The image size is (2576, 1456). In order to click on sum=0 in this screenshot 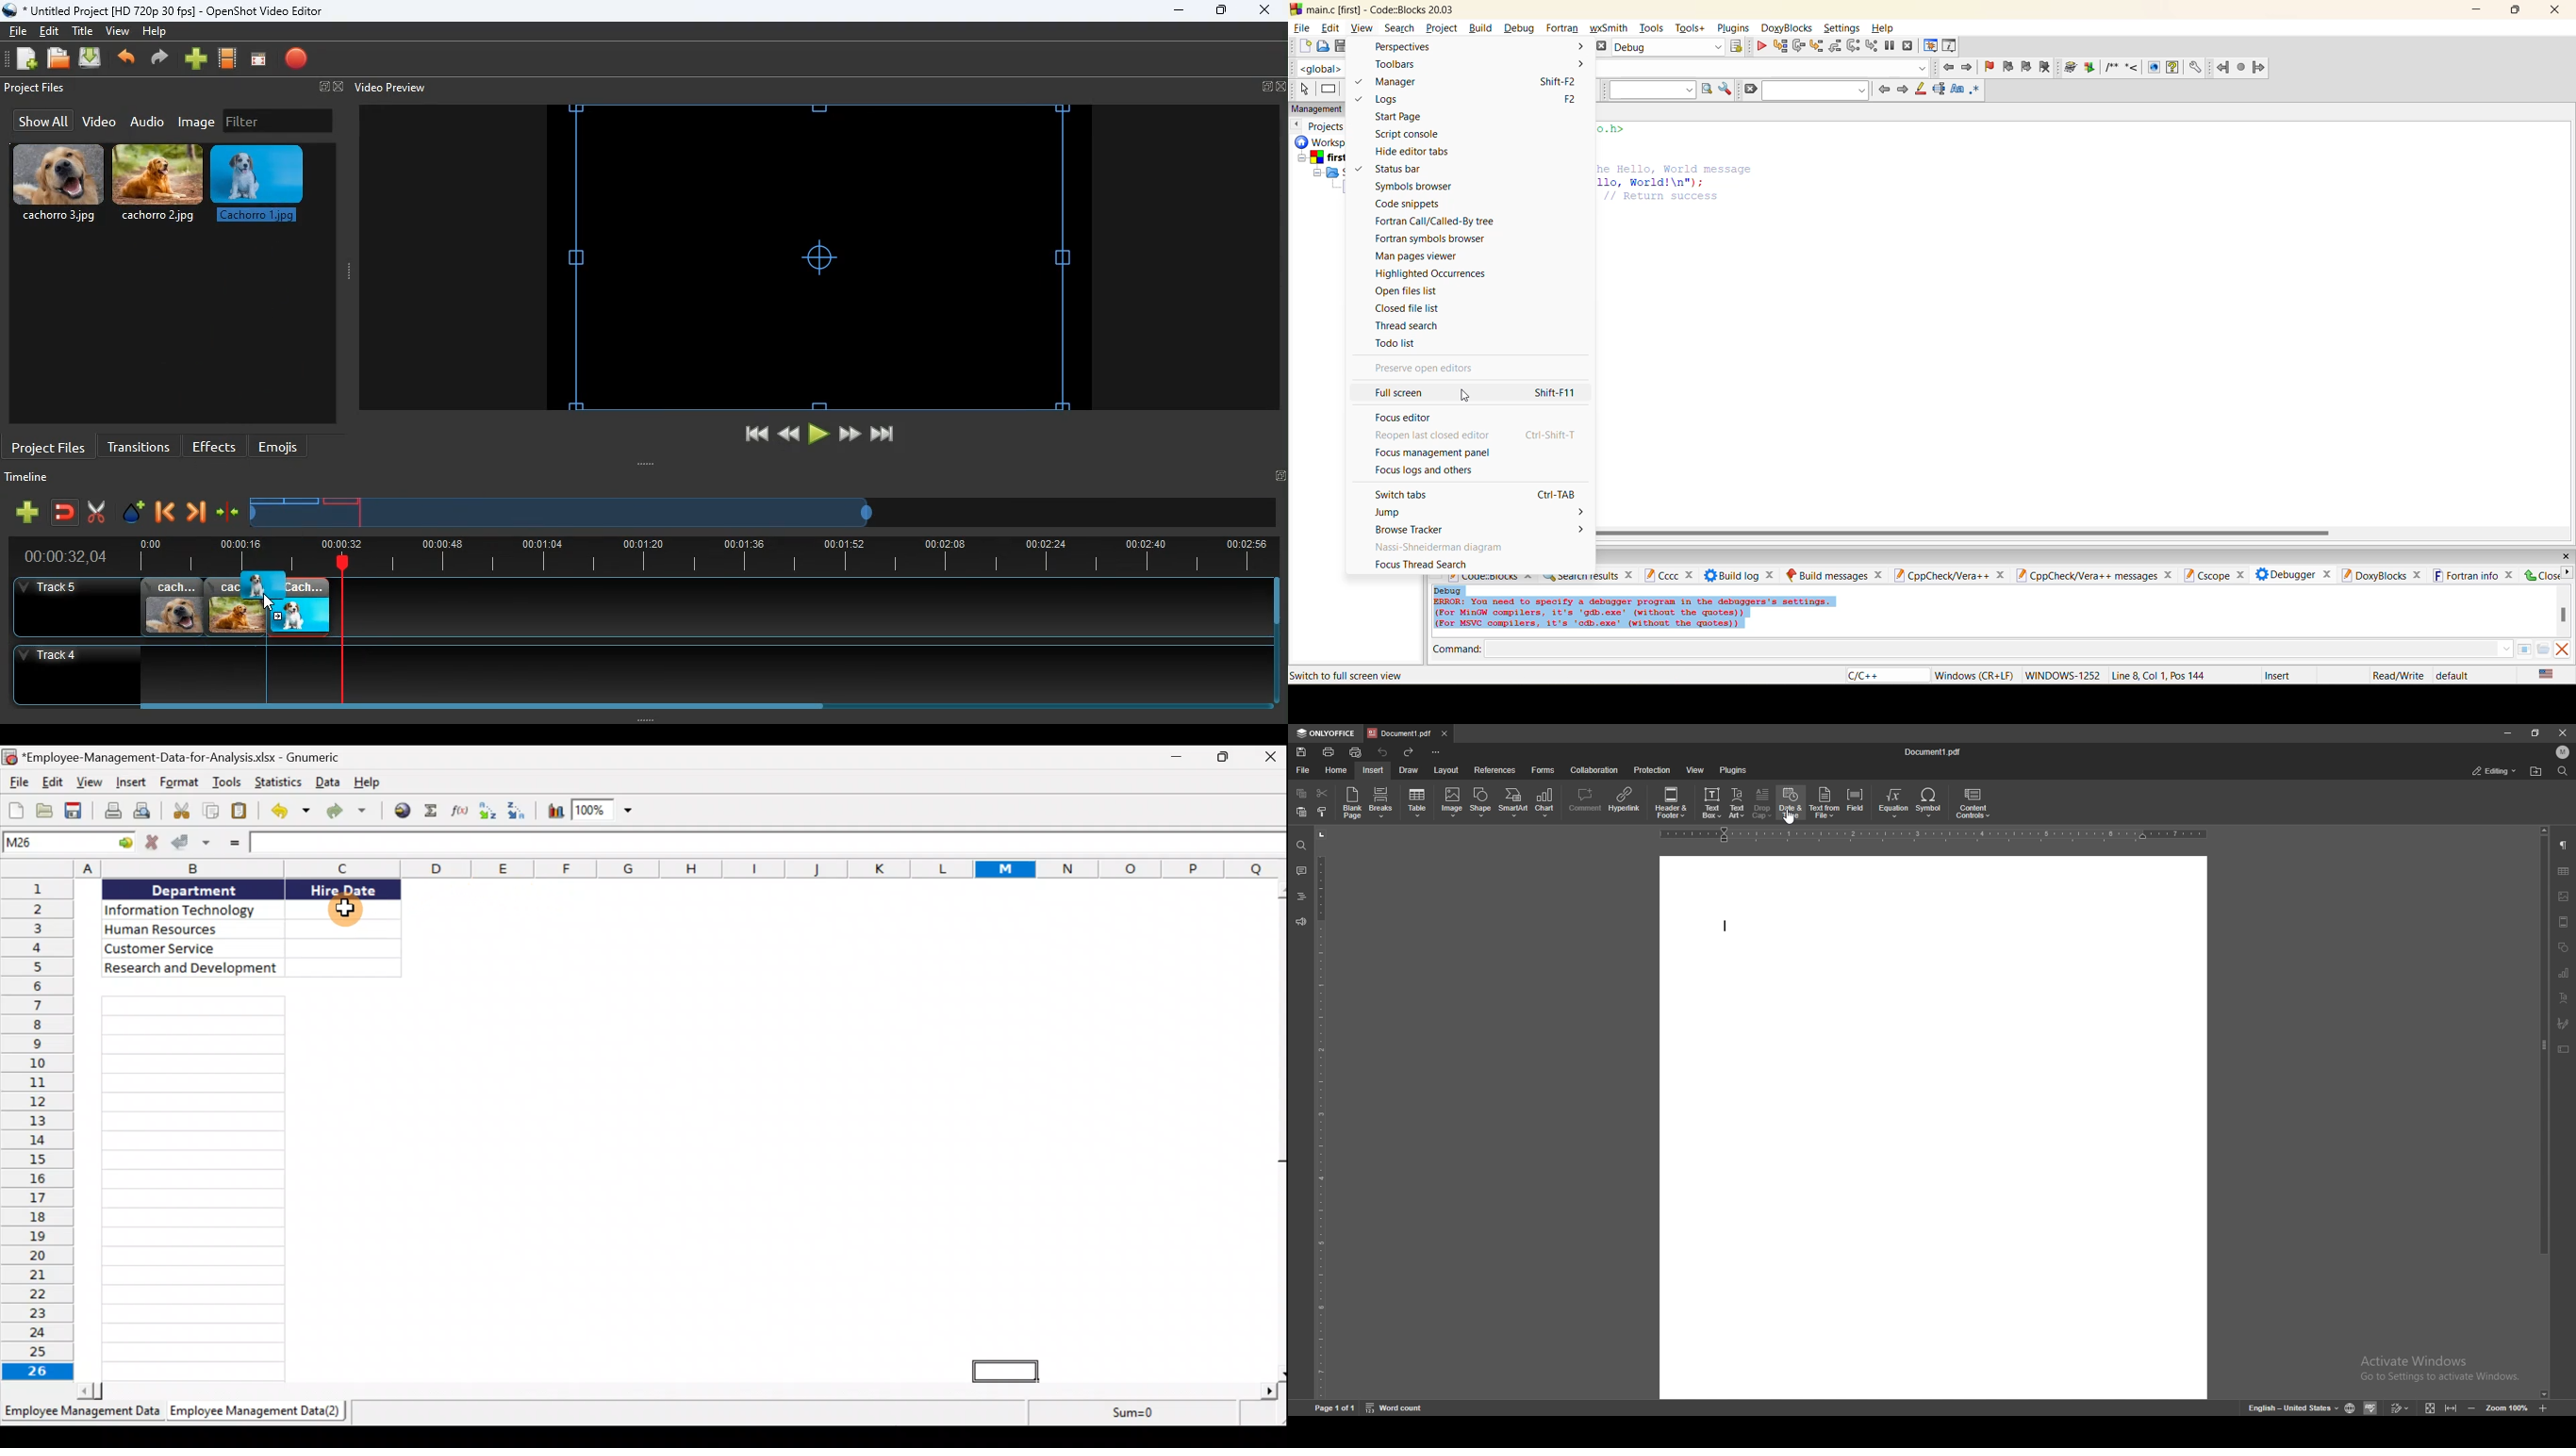, I will do `click(1139, 1415)`.